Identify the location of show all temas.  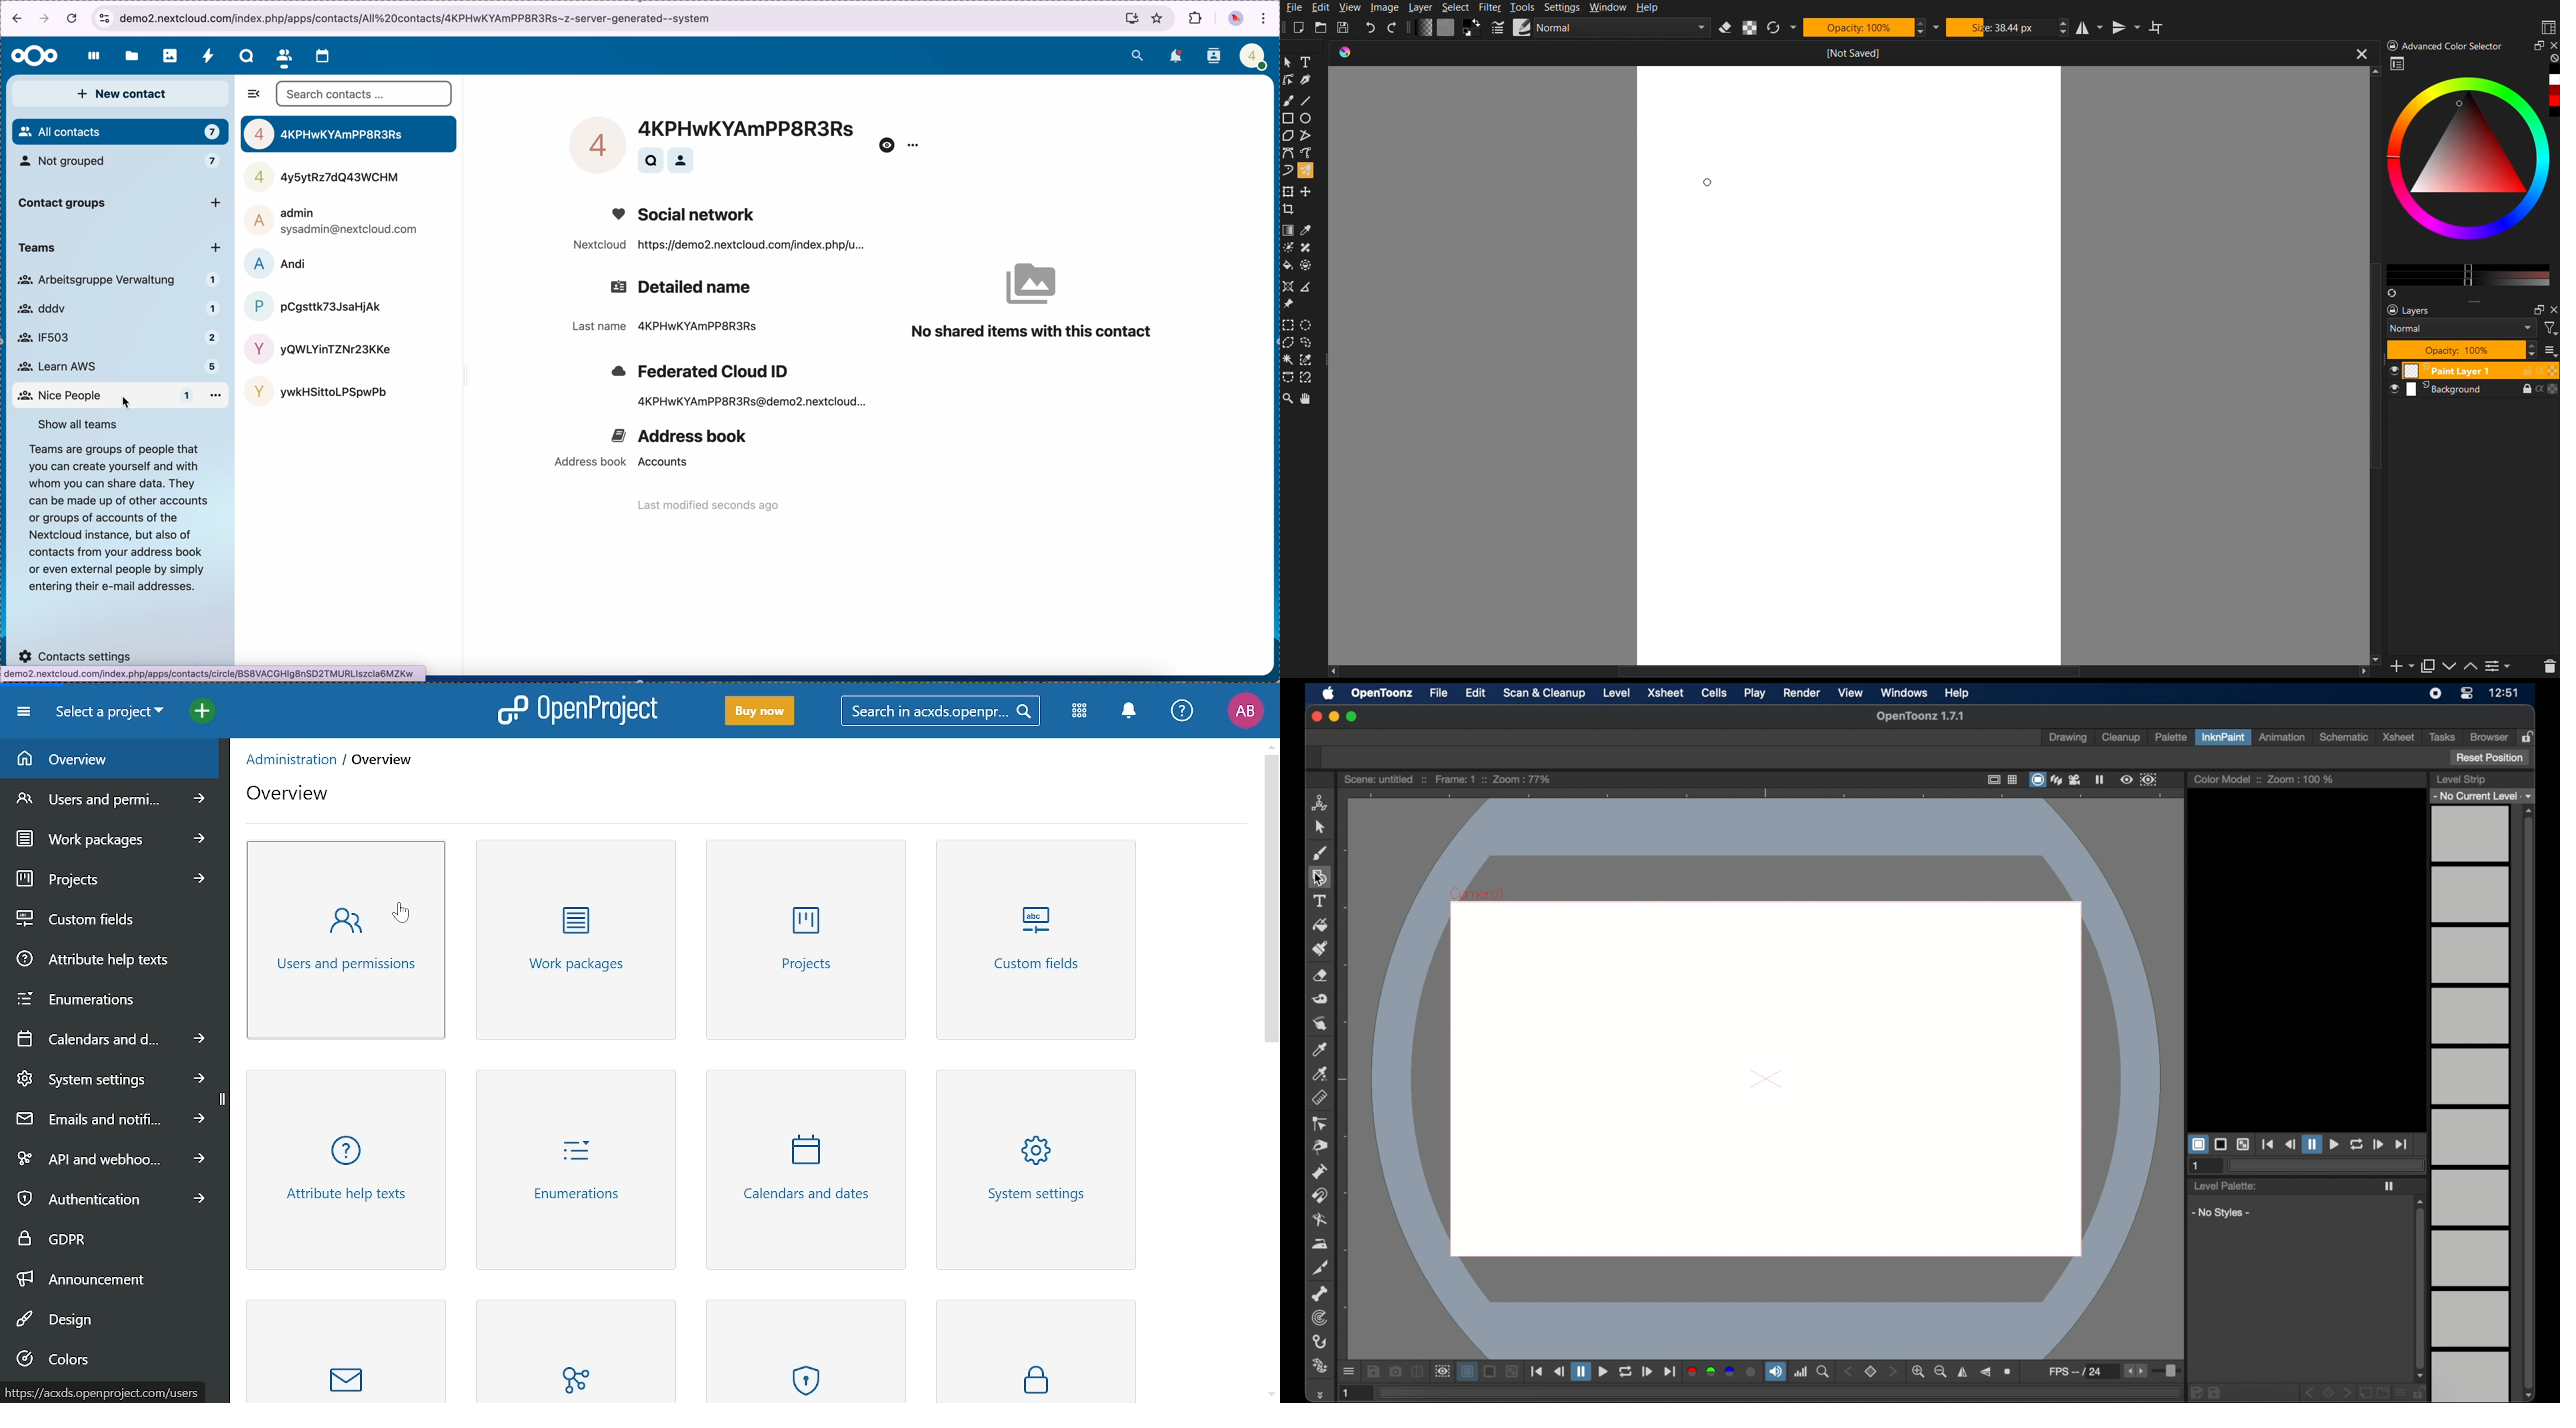
(79, 424).